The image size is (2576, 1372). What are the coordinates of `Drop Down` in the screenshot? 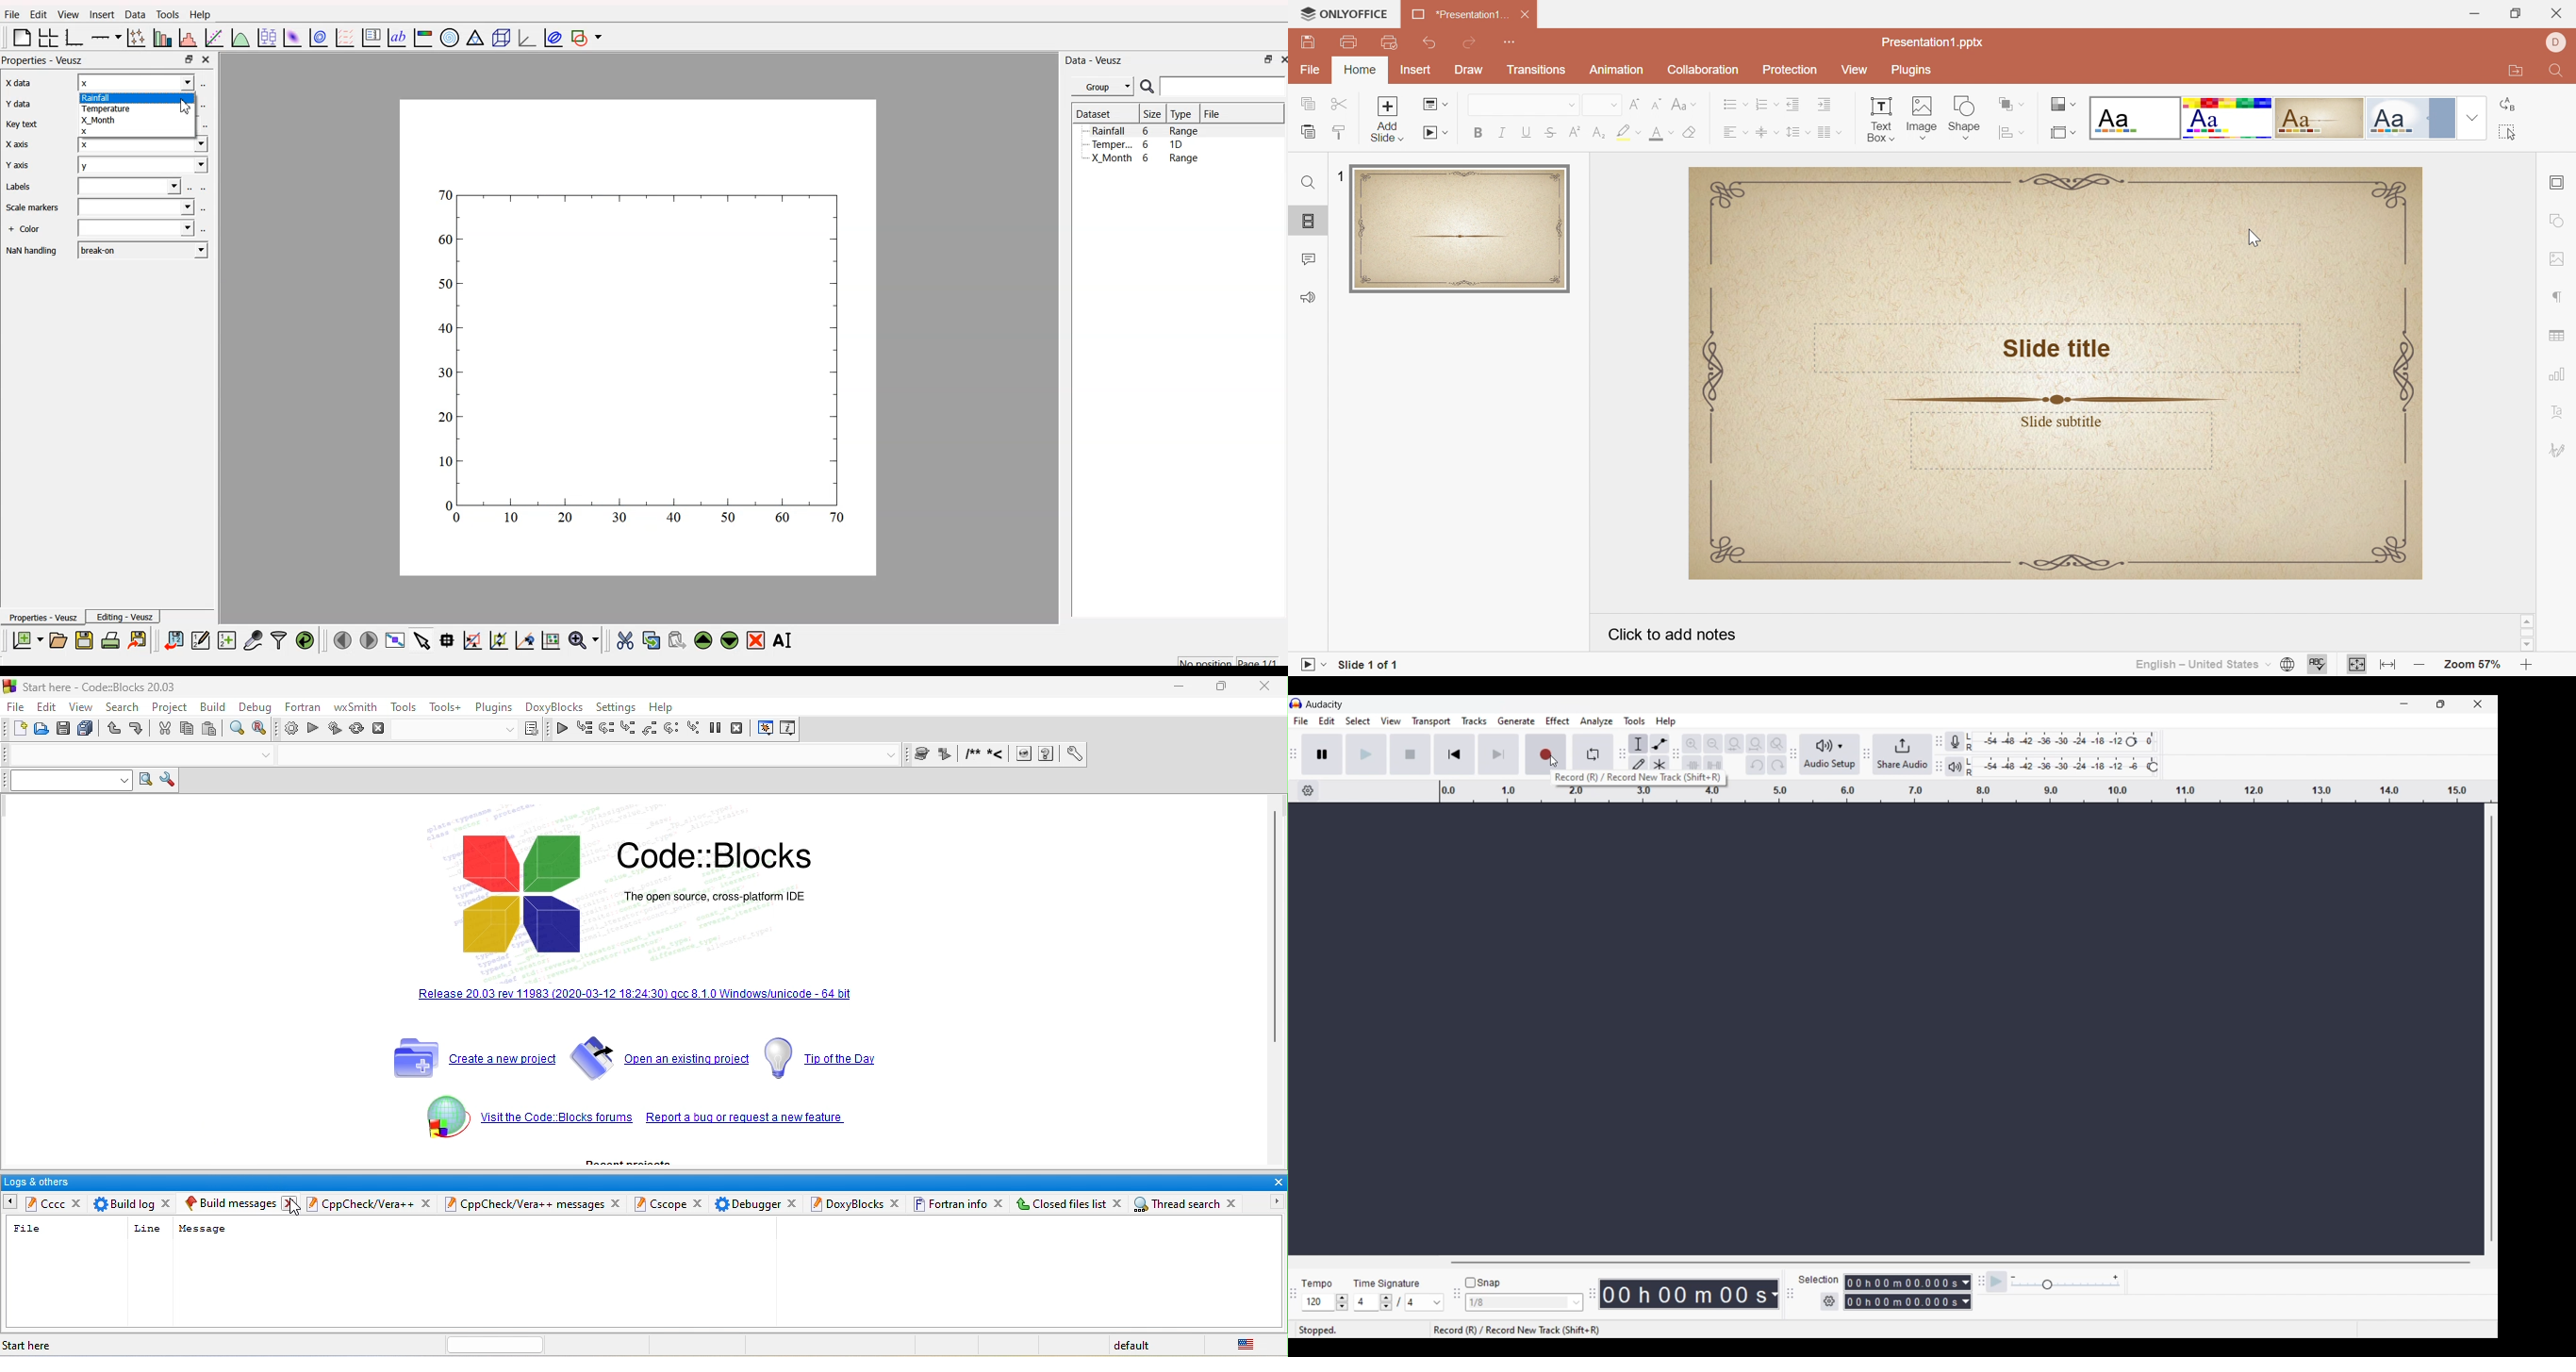 It's located at (2027, 103).